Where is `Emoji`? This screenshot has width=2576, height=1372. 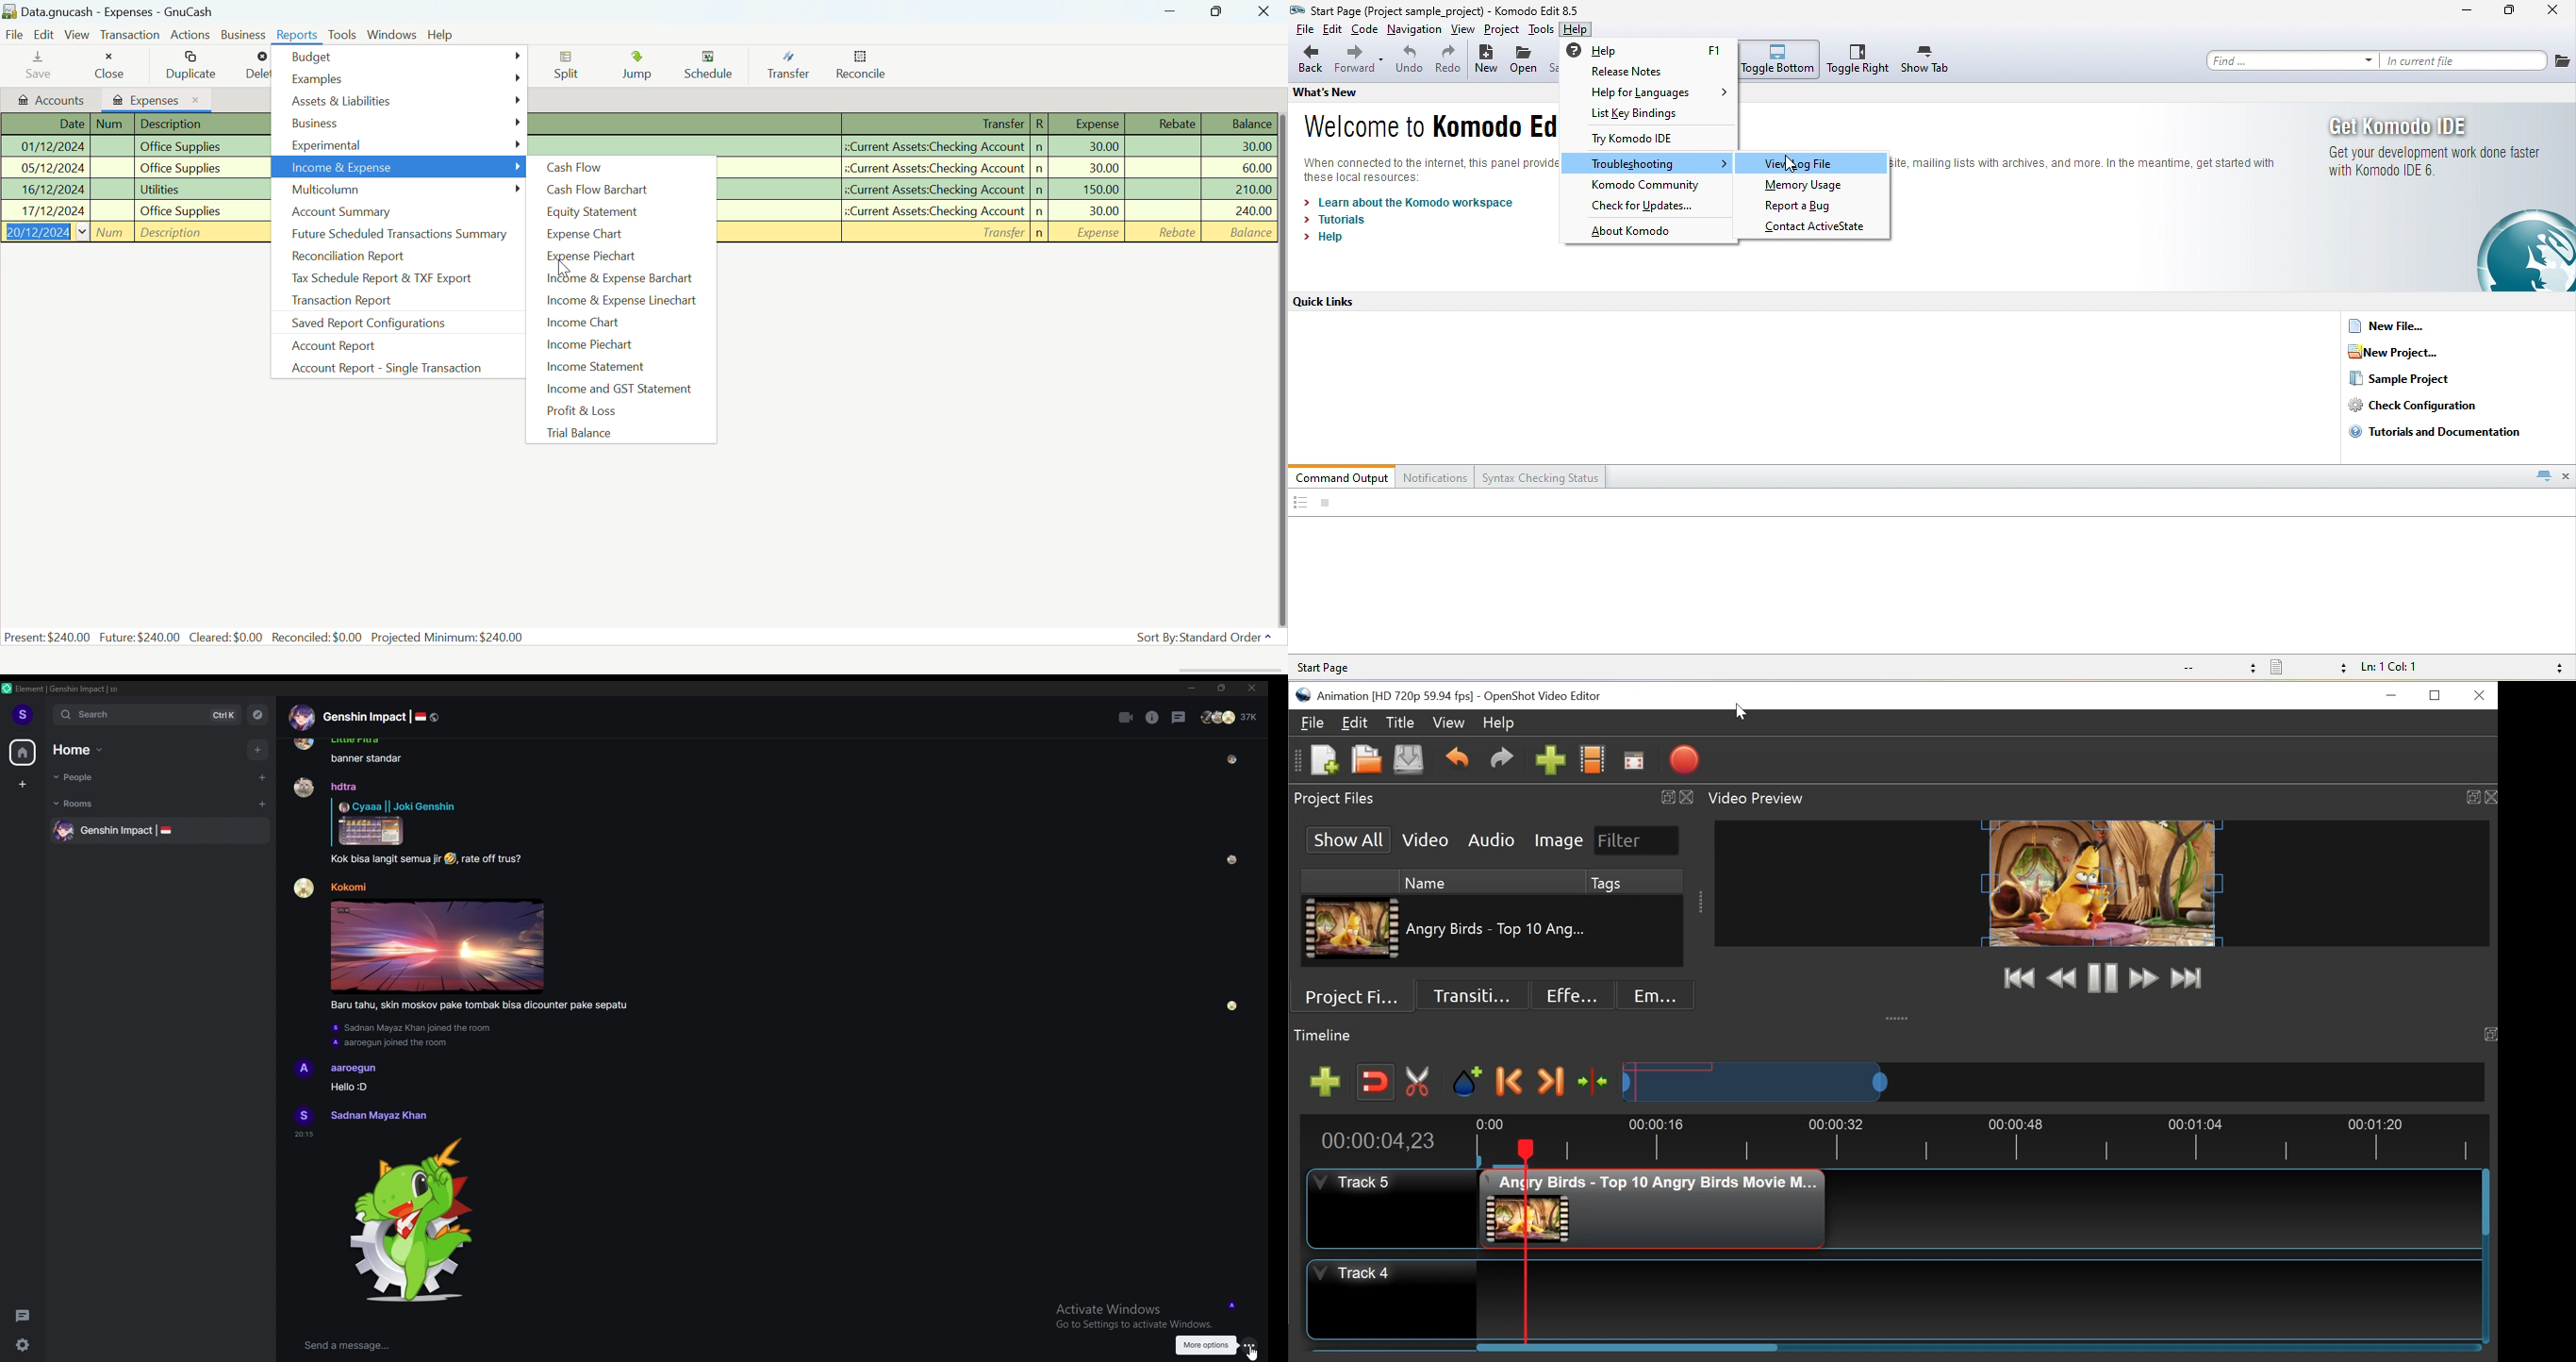
Emoji is located at coordinates (450, 859).